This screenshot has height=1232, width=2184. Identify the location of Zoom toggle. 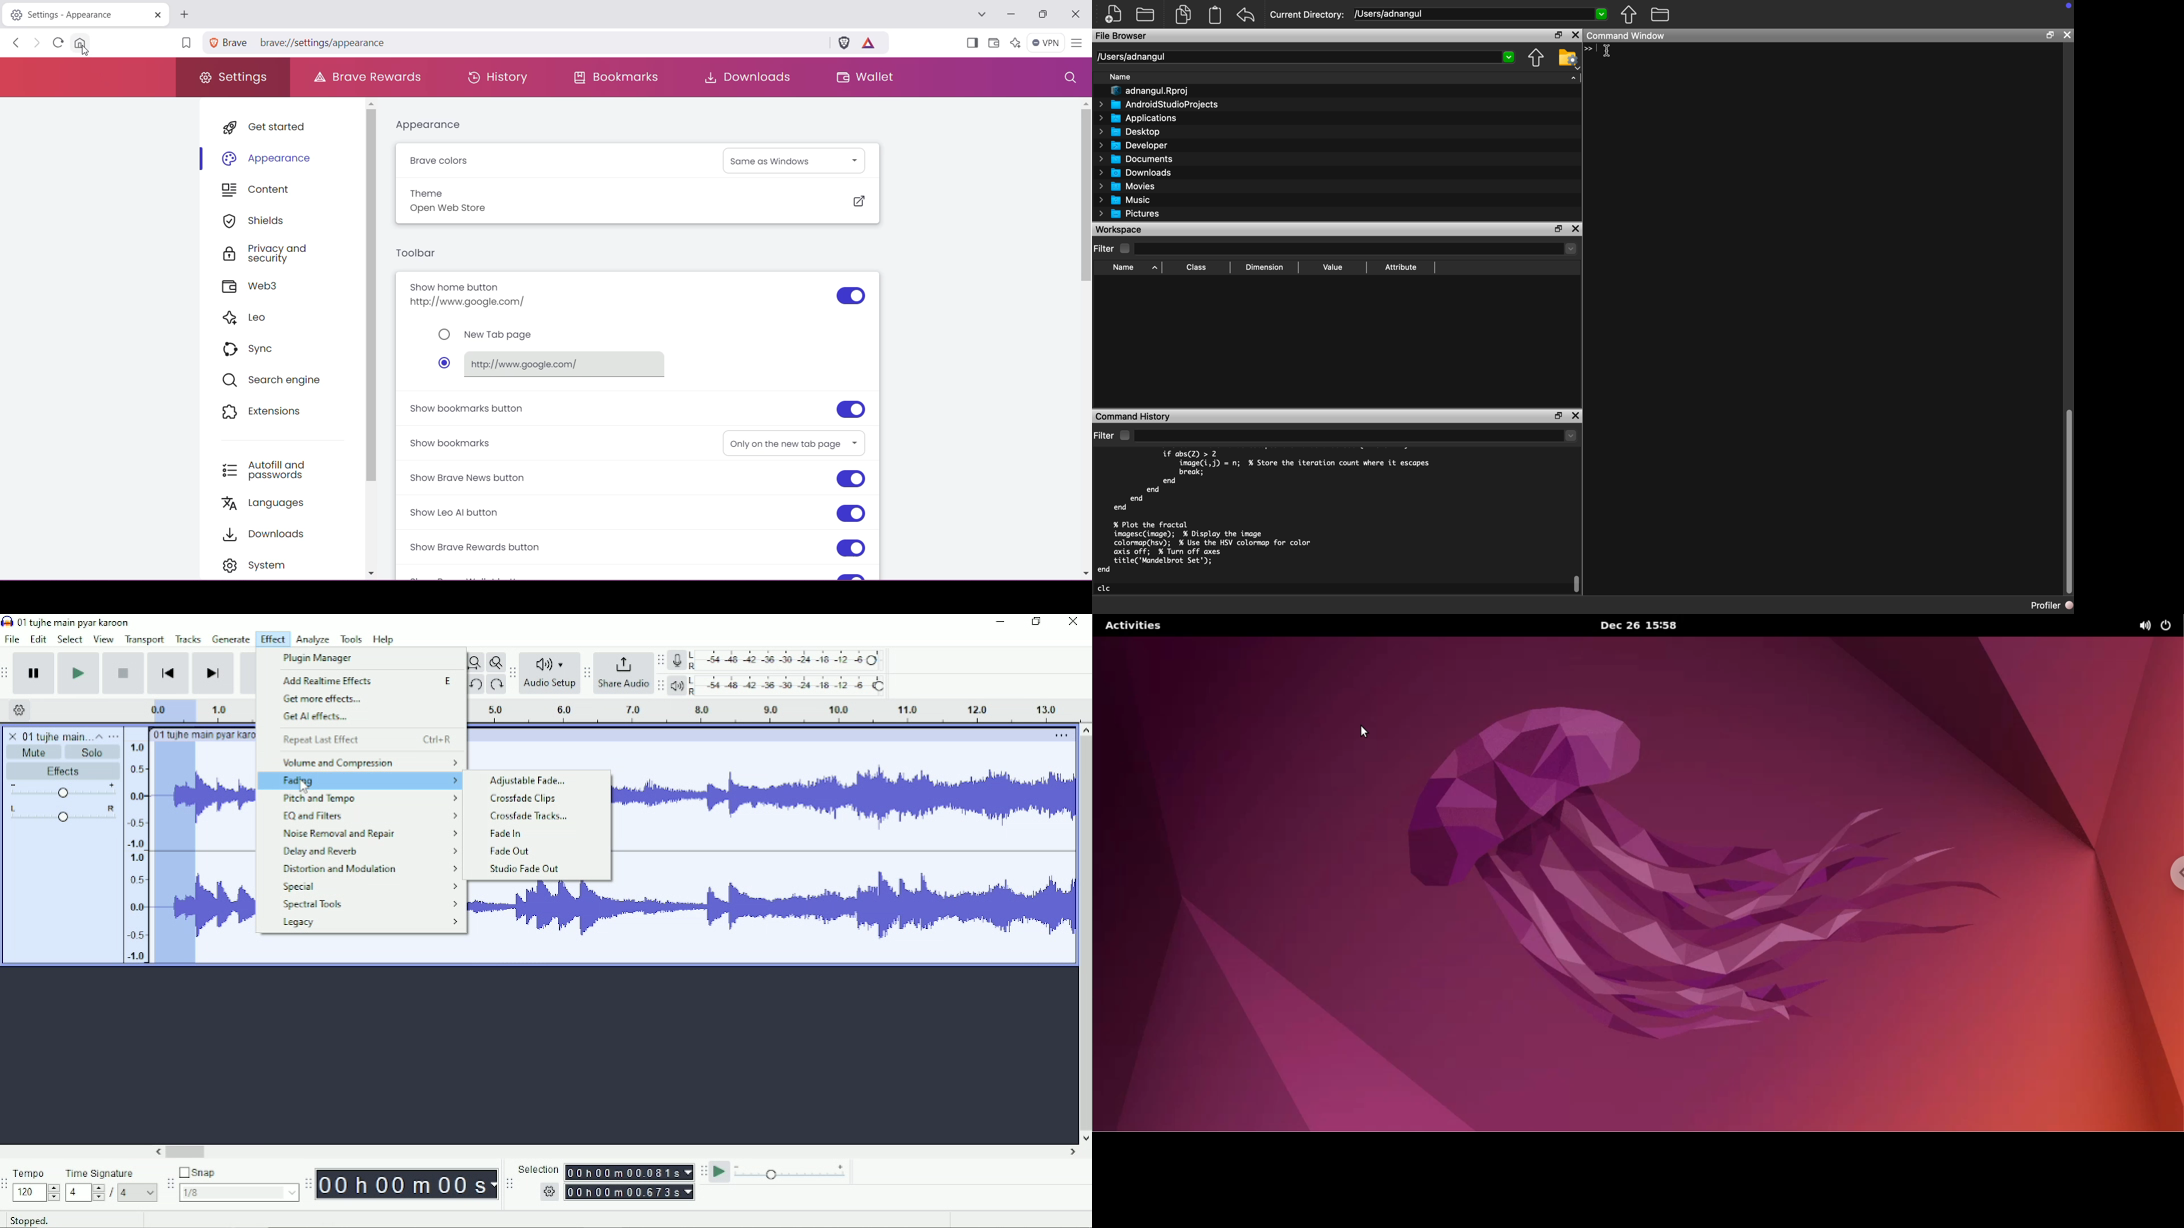
(495, 662).